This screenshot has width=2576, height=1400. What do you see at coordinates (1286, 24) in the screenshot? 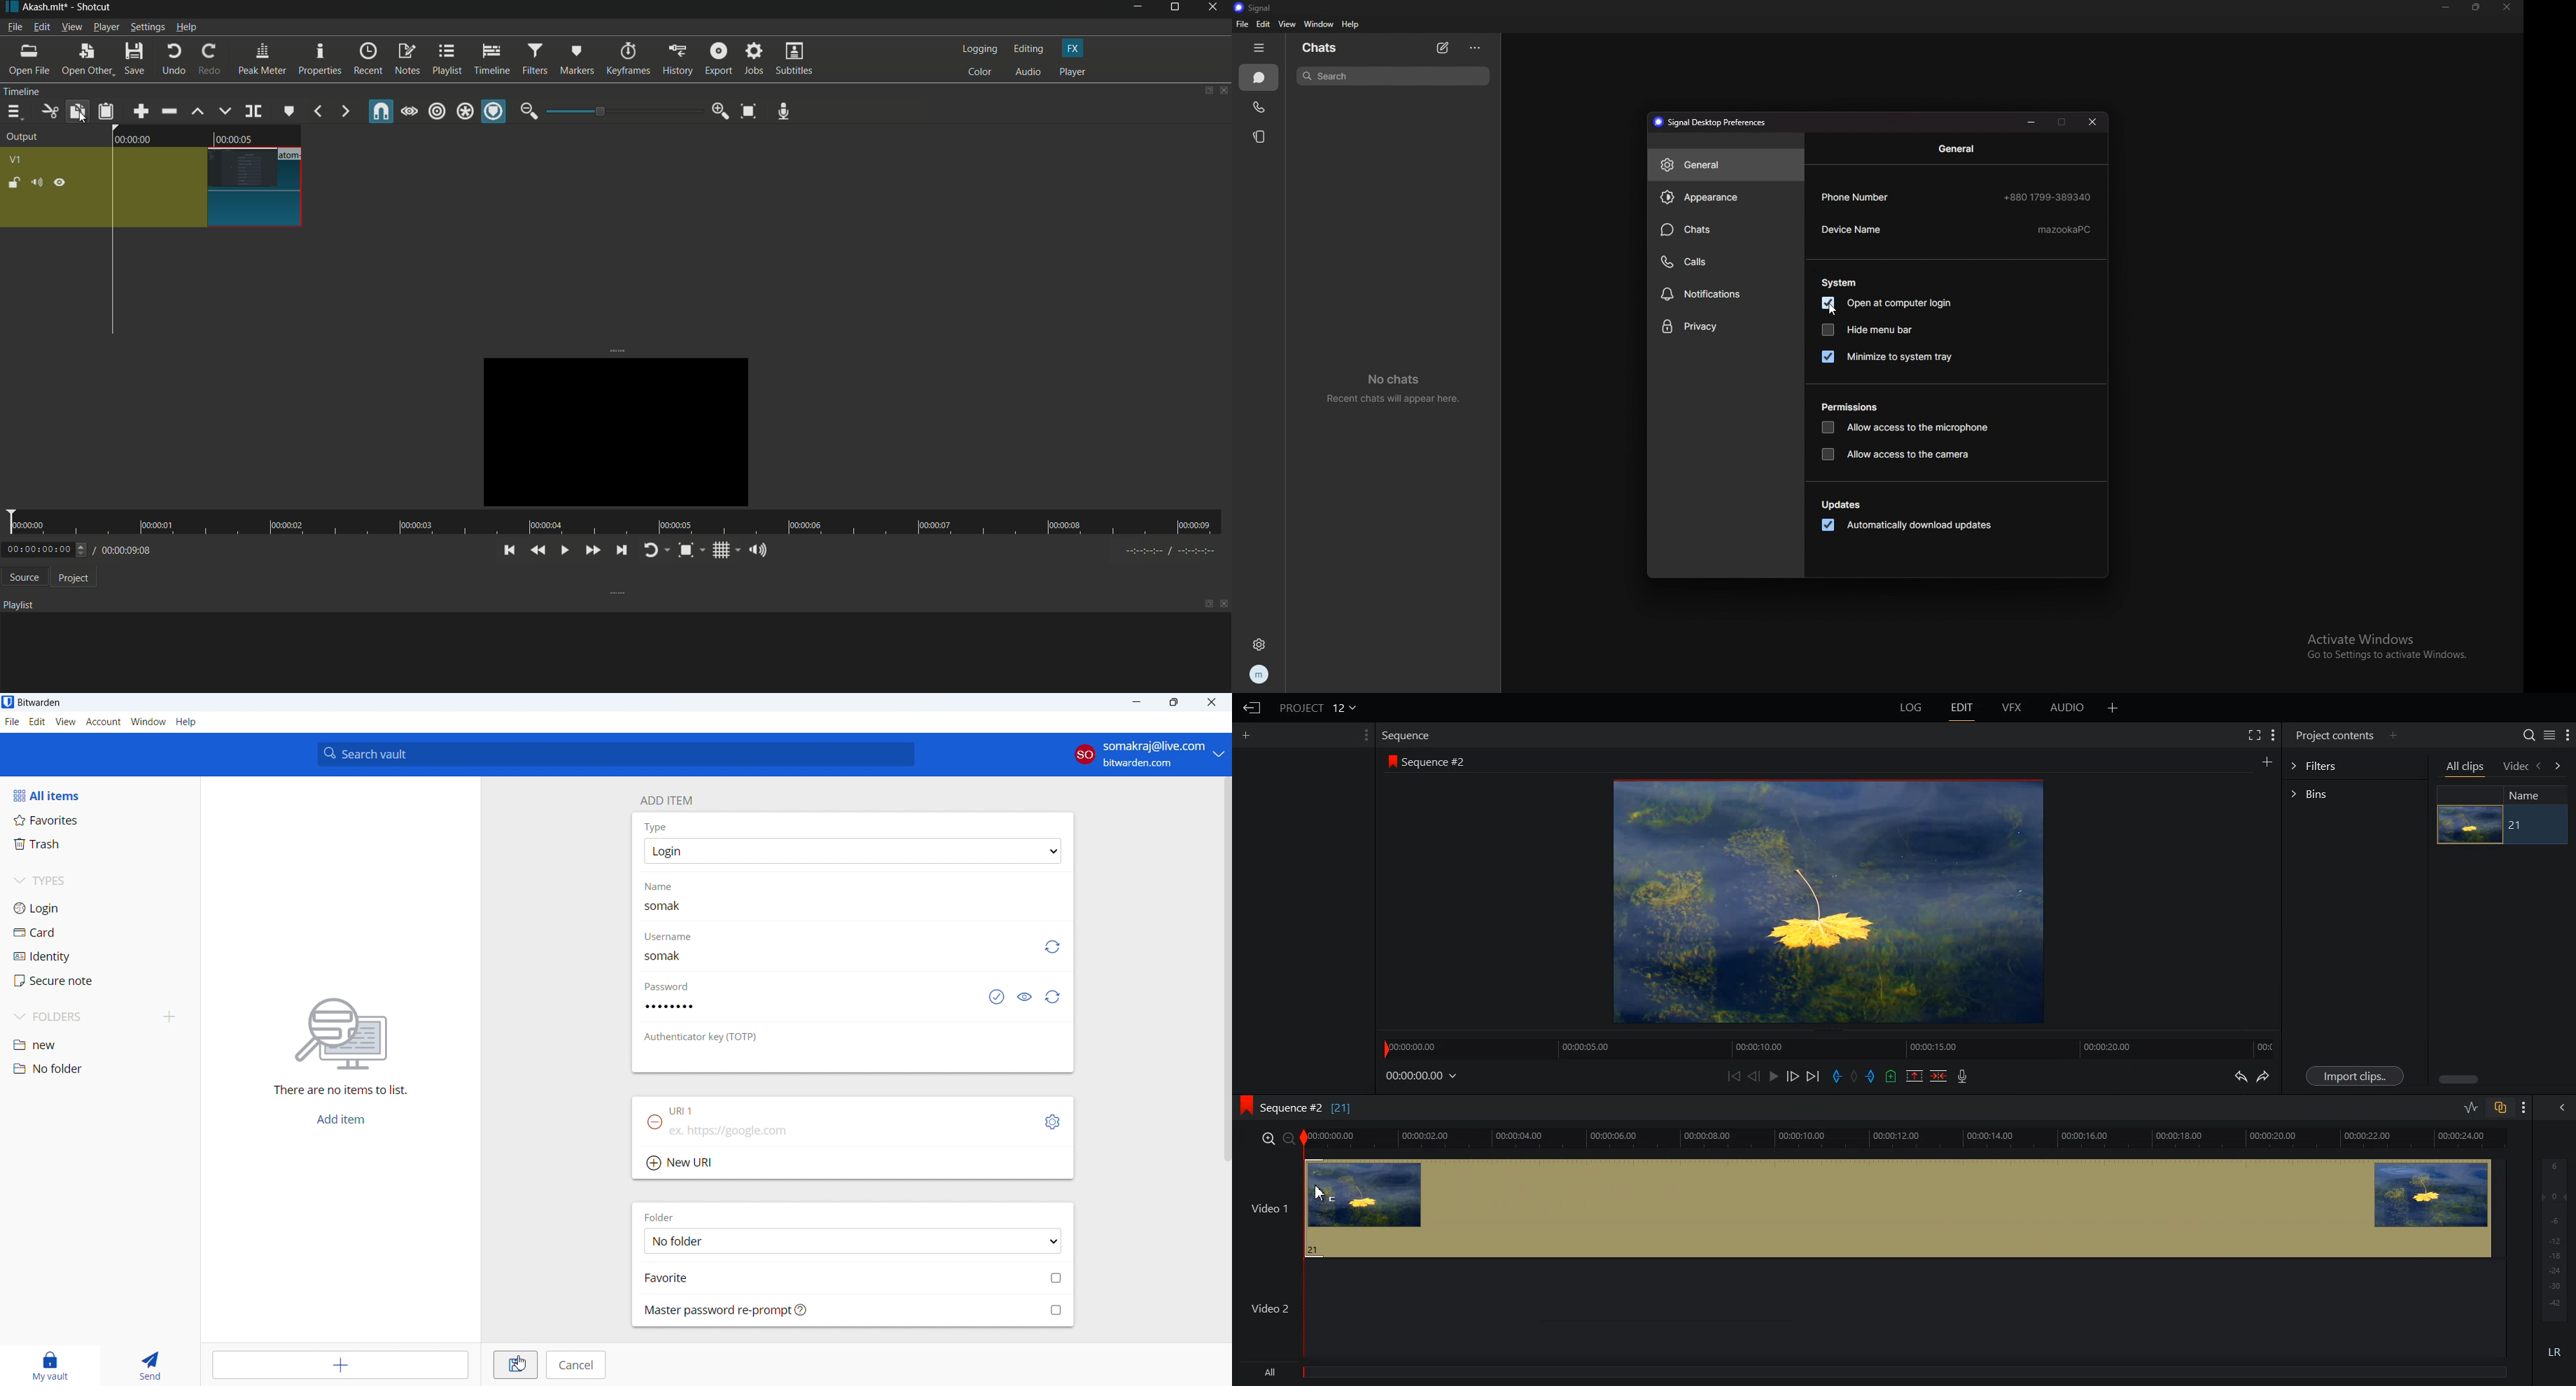
I see `view` at bounding box center [1286, 24].